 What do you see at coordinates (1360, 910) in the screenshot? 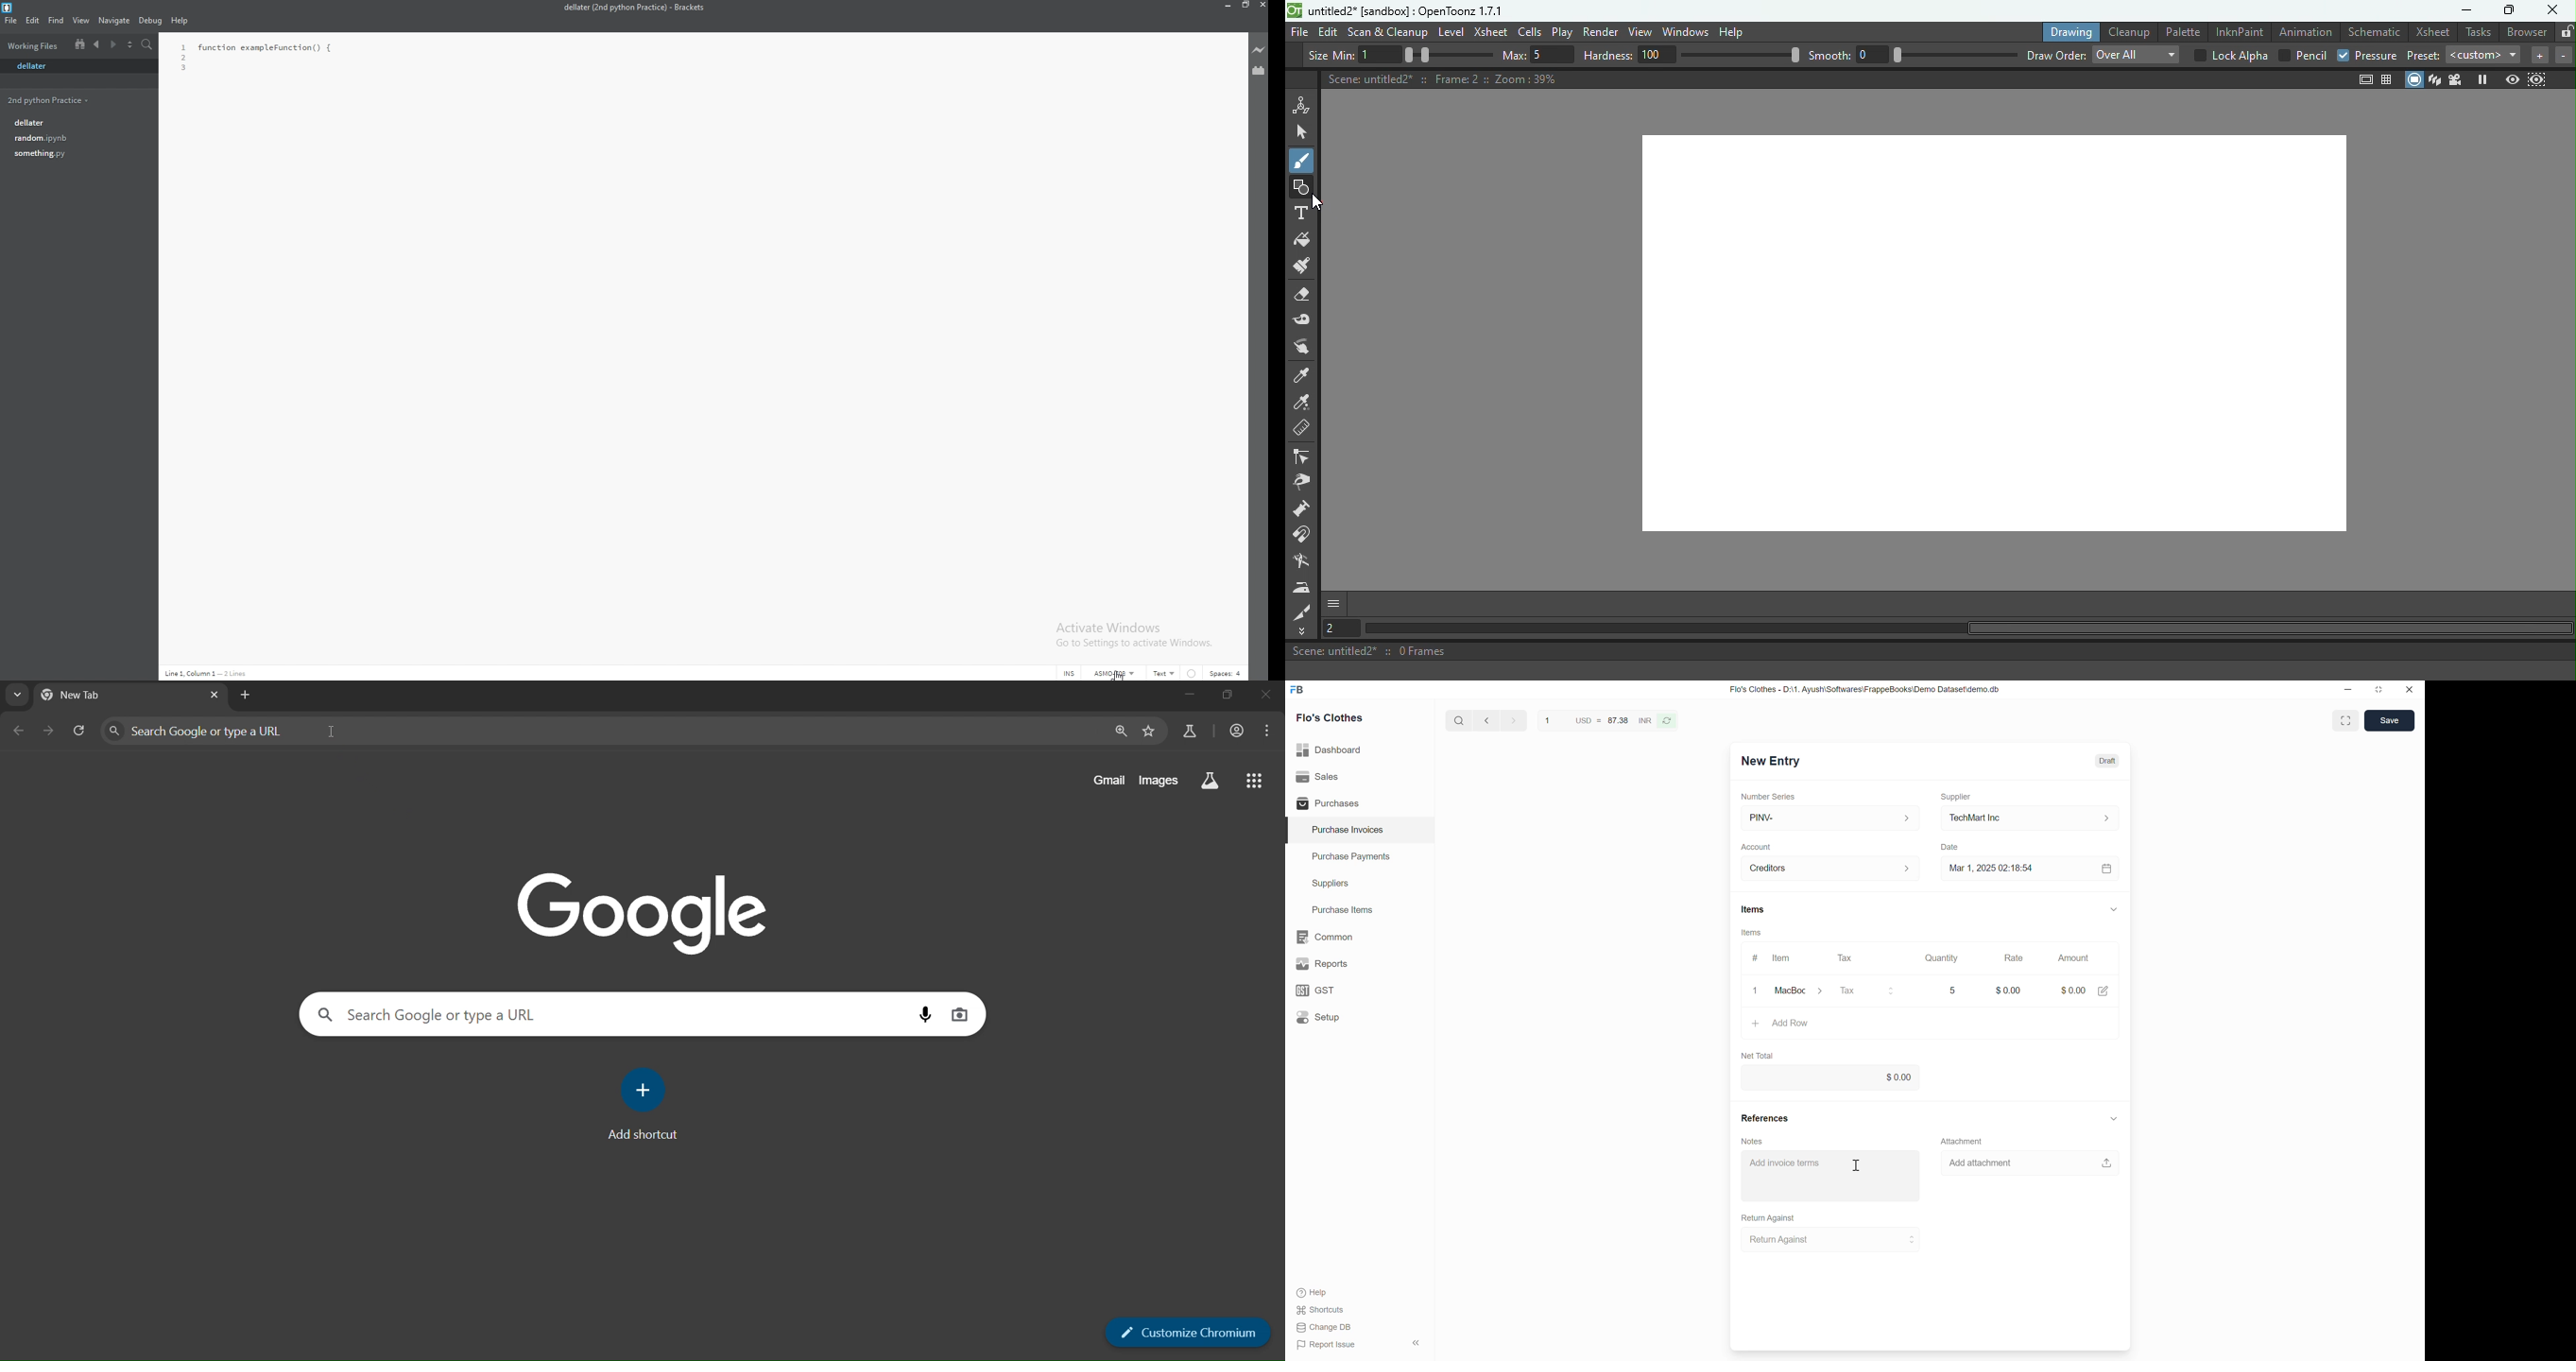
I see `Purchase Items` at bounding box center [1360, 910].